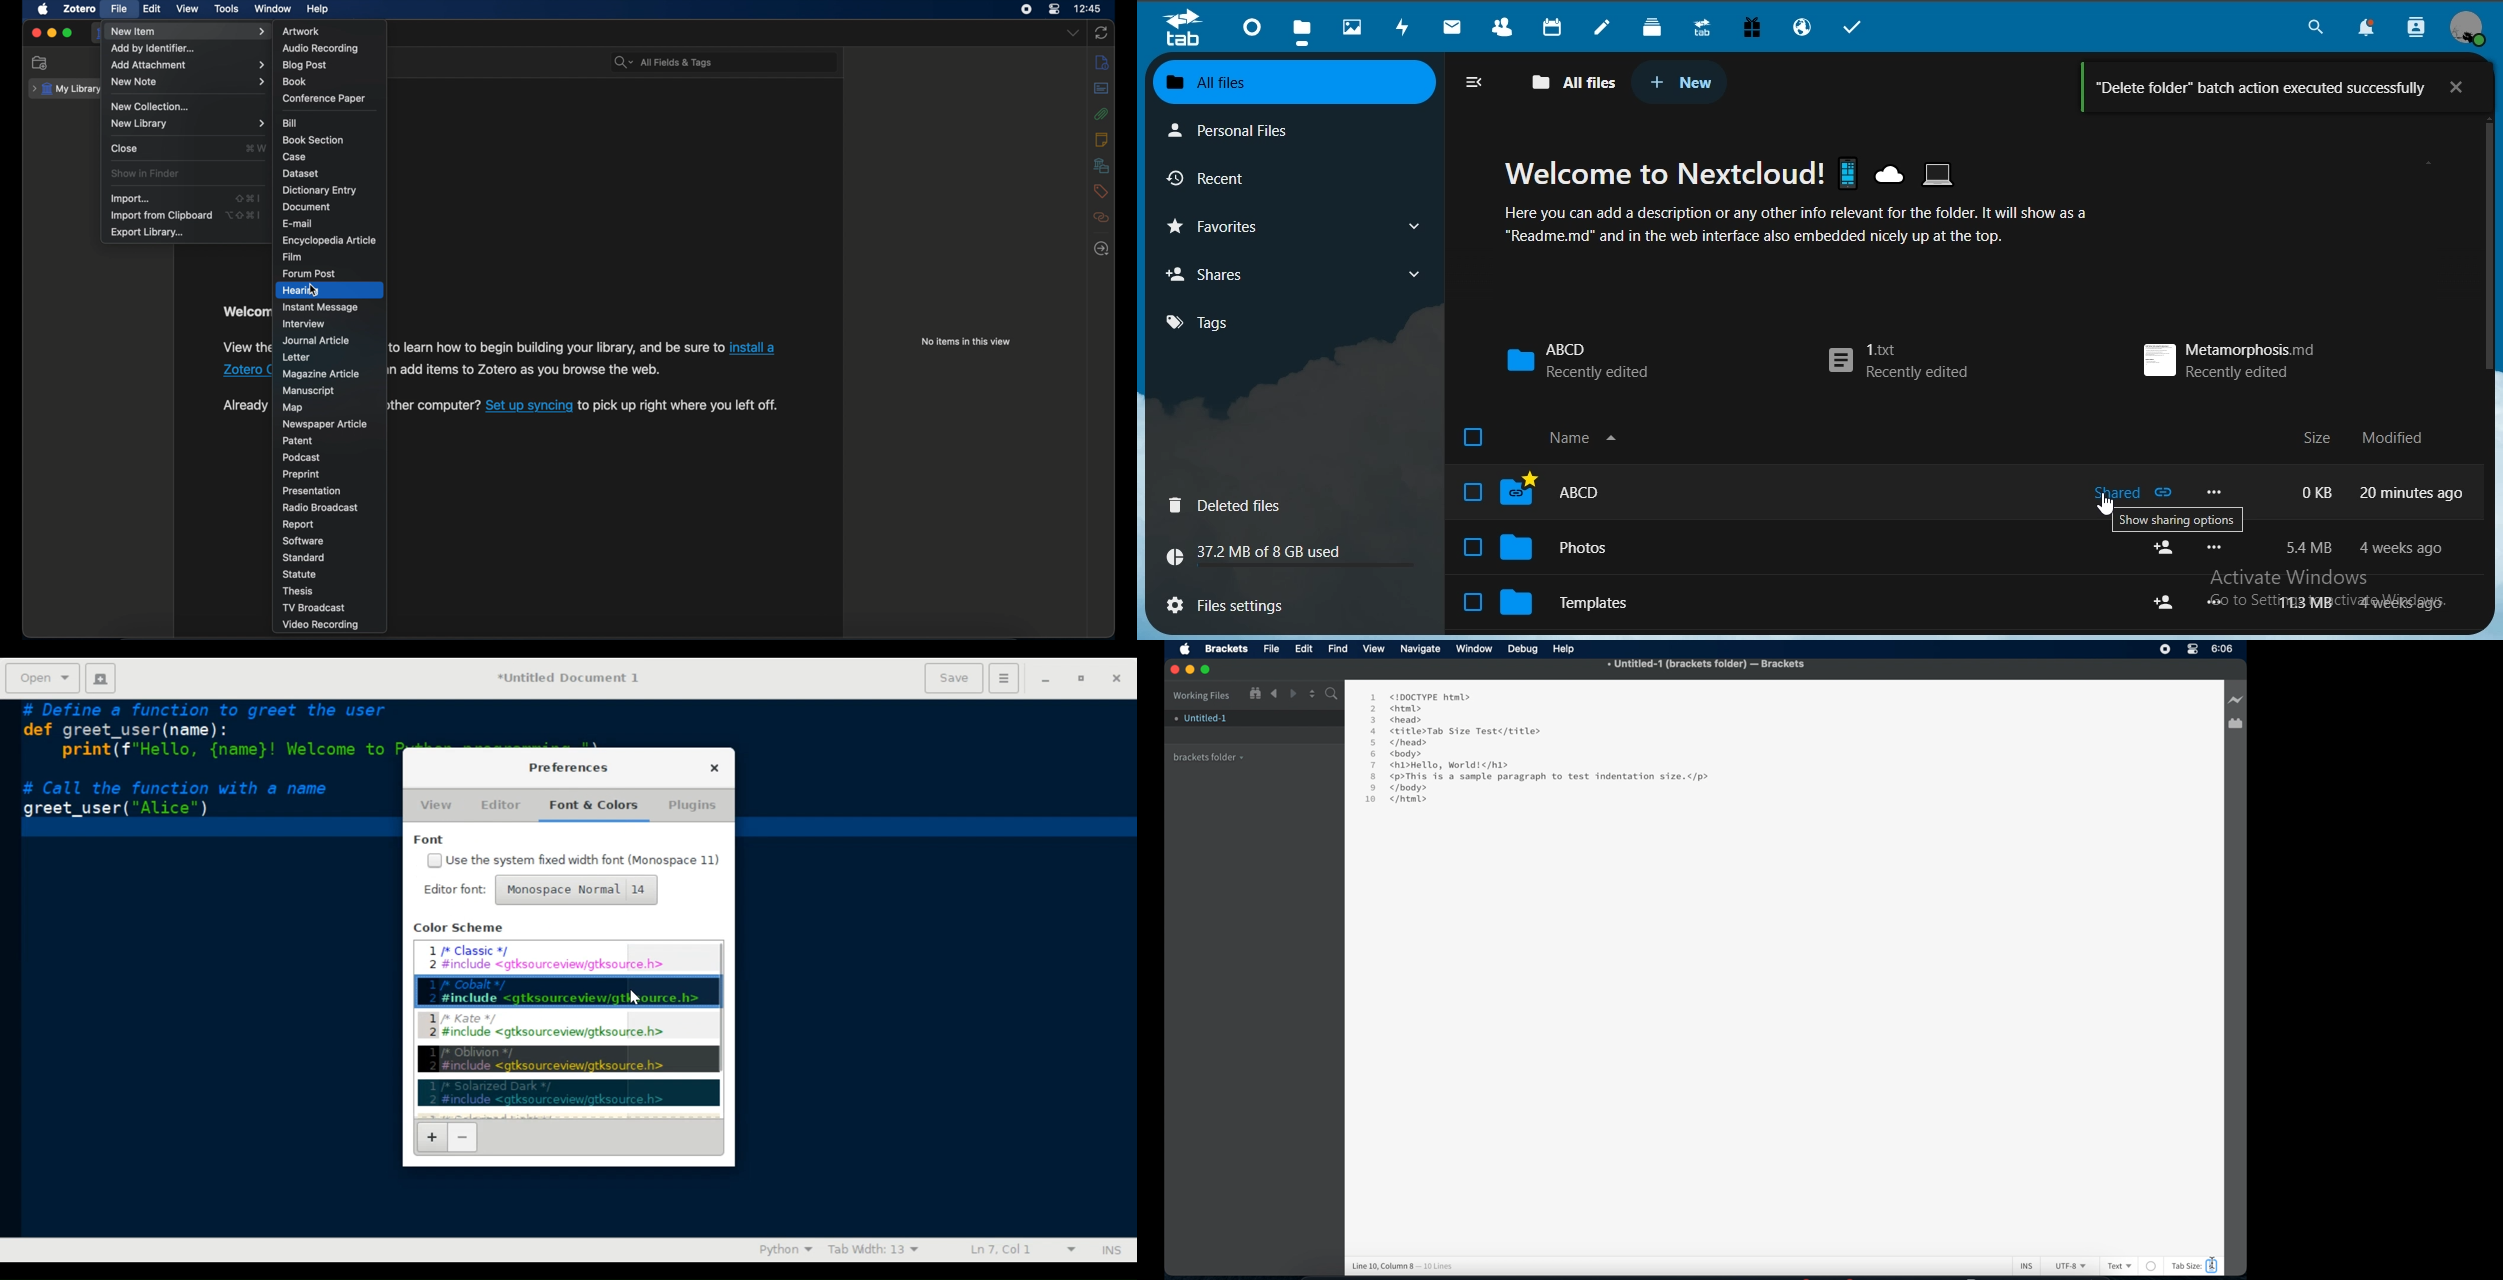  I want to click on edit, so click(153, 9).